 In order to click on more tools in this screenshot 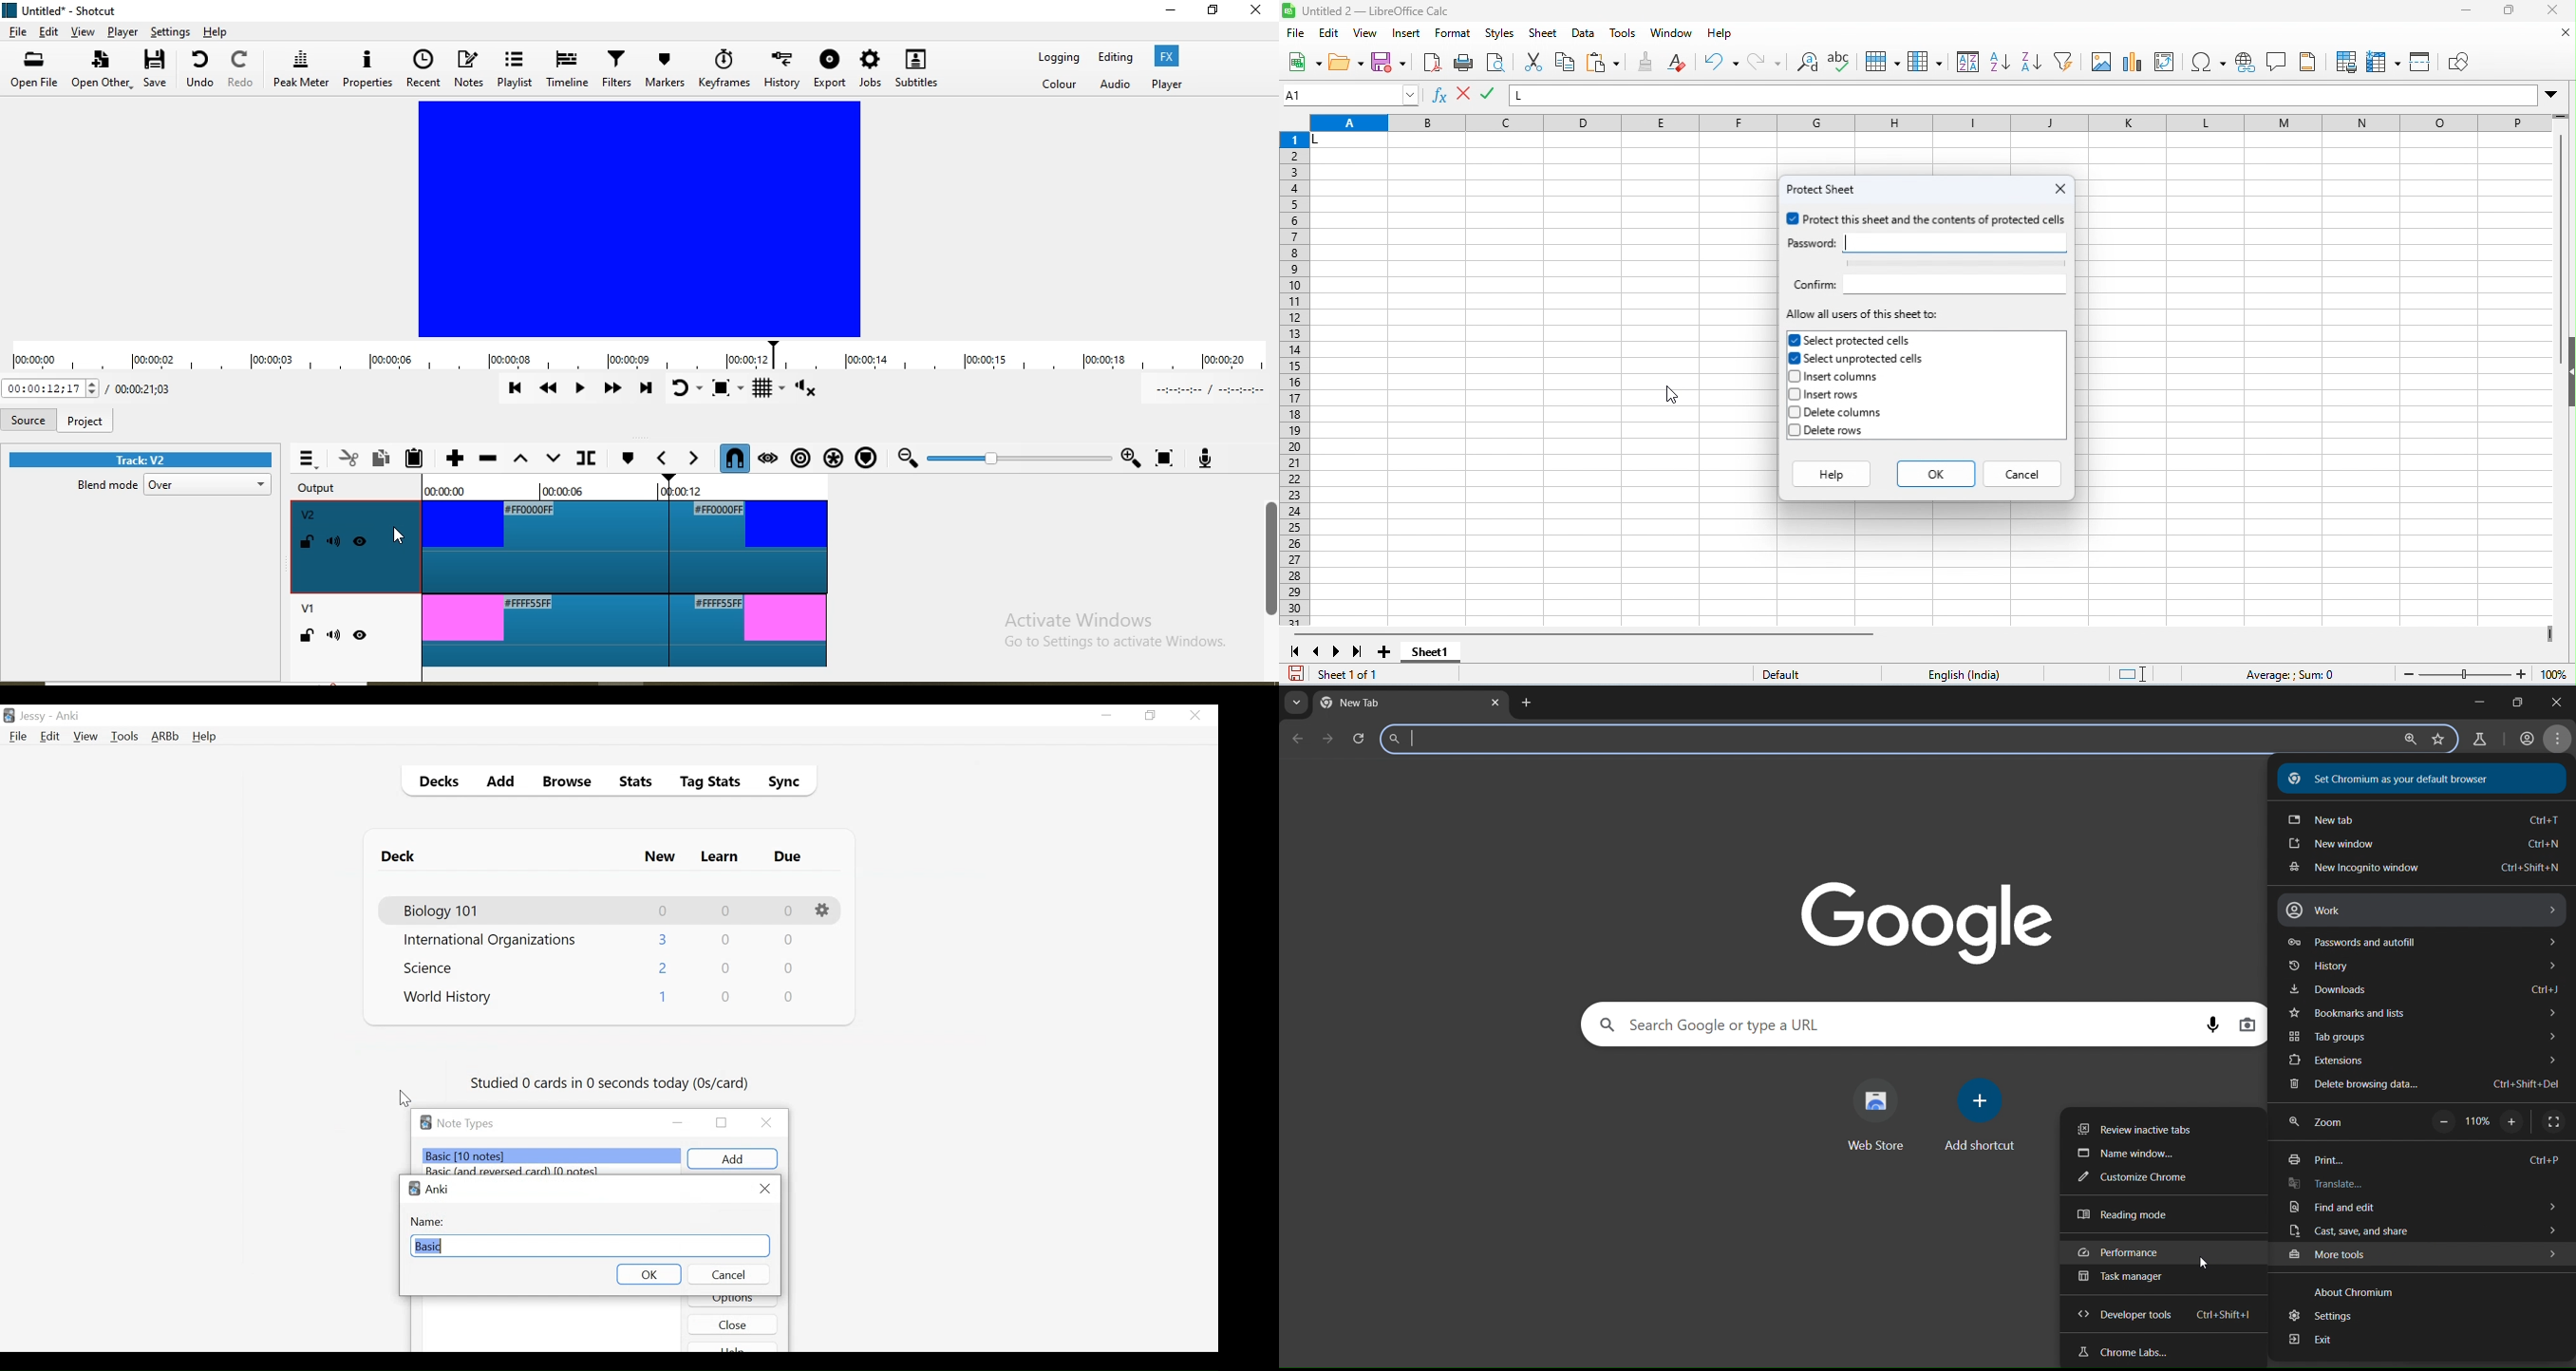, I will do `click(2423, 1256)`.